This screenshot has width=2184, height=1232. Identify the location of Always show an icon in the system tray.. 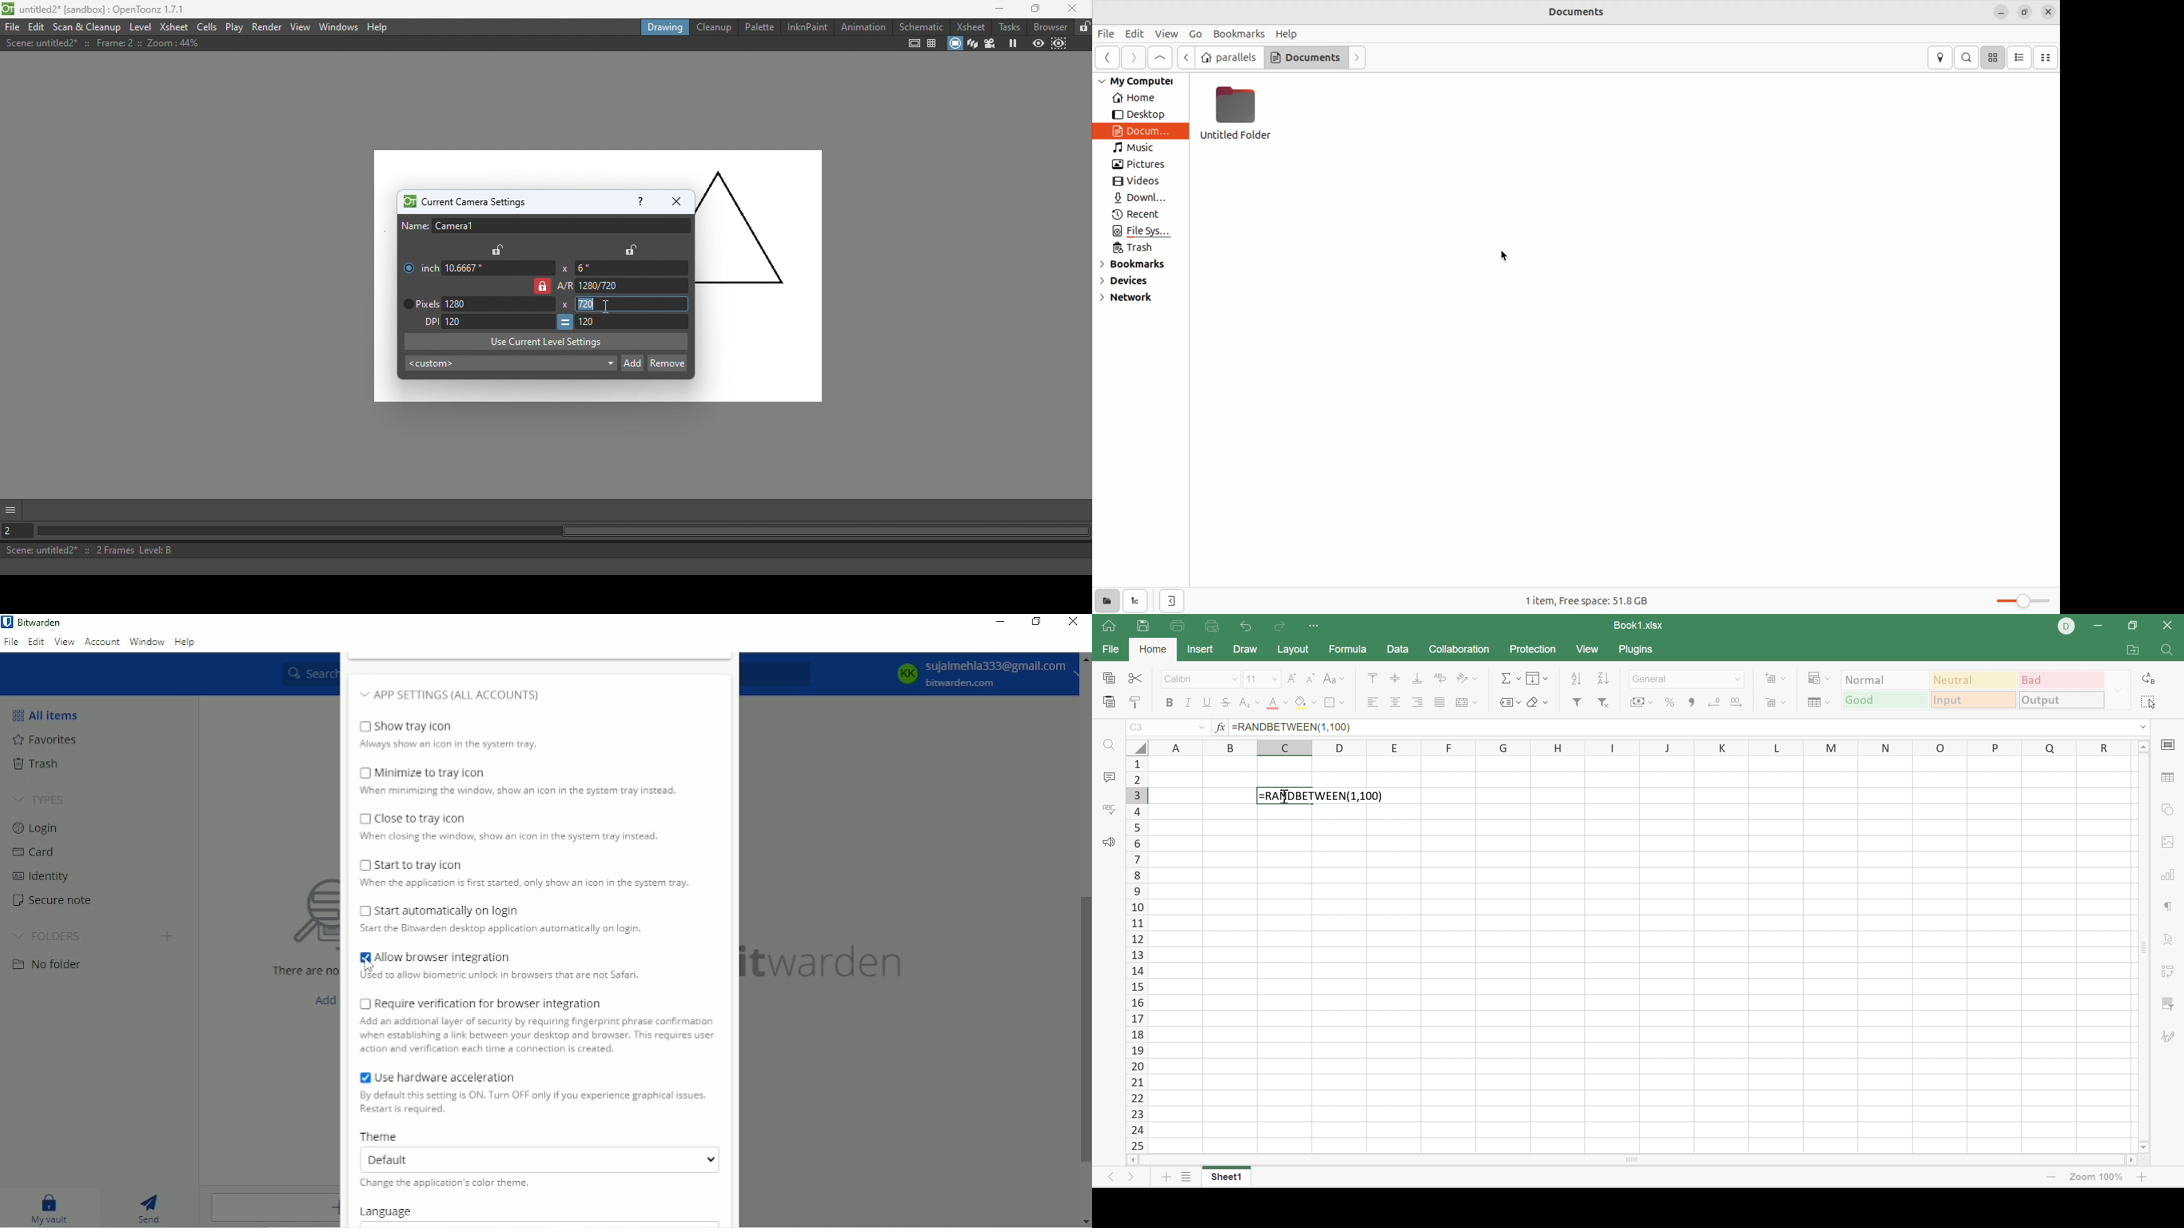
(450, 746).